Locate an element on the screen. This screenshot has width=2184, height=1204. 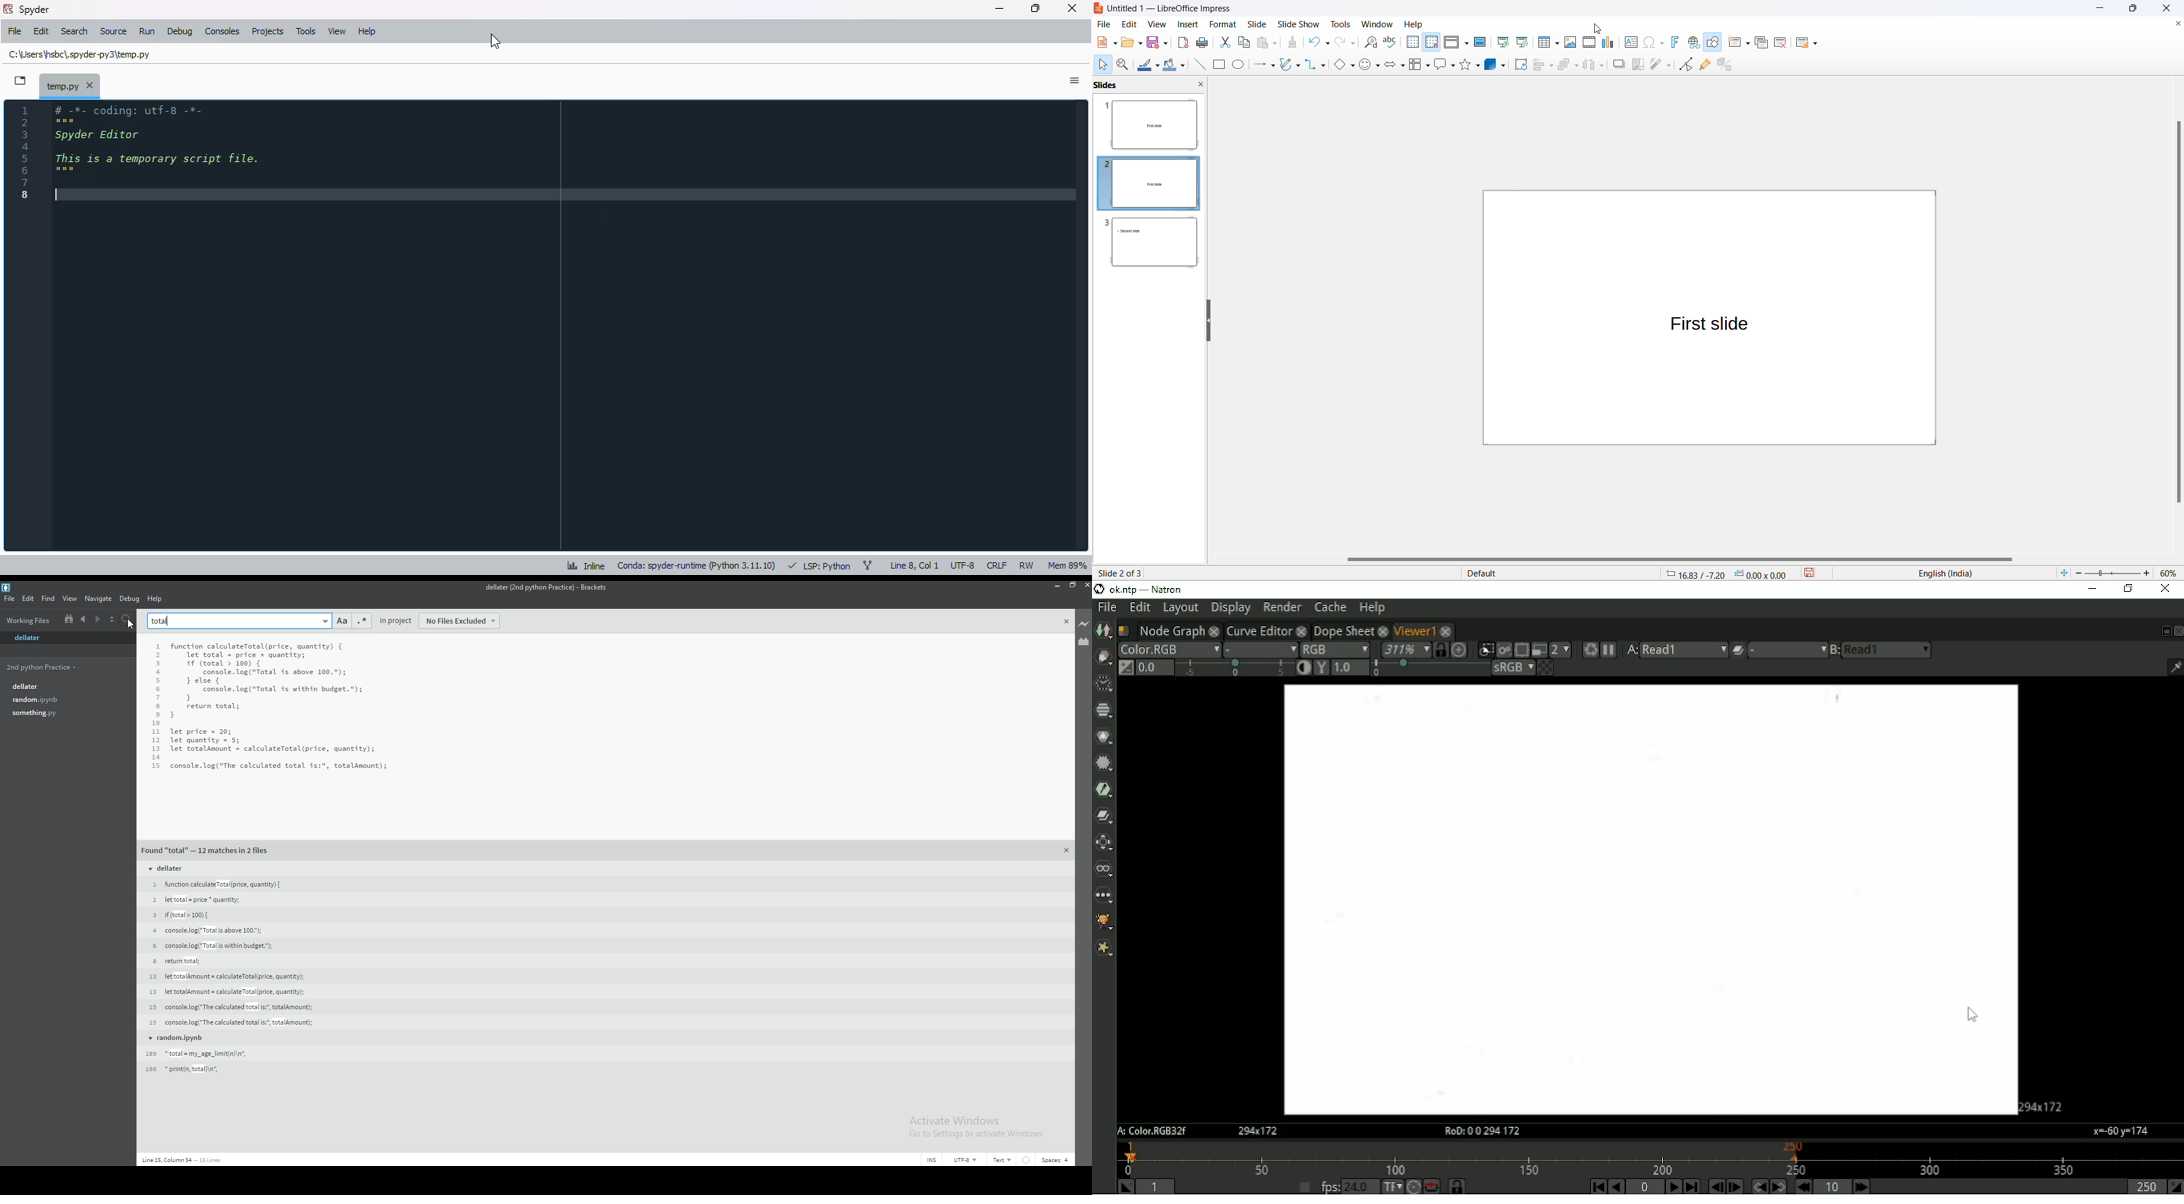
export as pdf is located at coordinates (1184, 43).